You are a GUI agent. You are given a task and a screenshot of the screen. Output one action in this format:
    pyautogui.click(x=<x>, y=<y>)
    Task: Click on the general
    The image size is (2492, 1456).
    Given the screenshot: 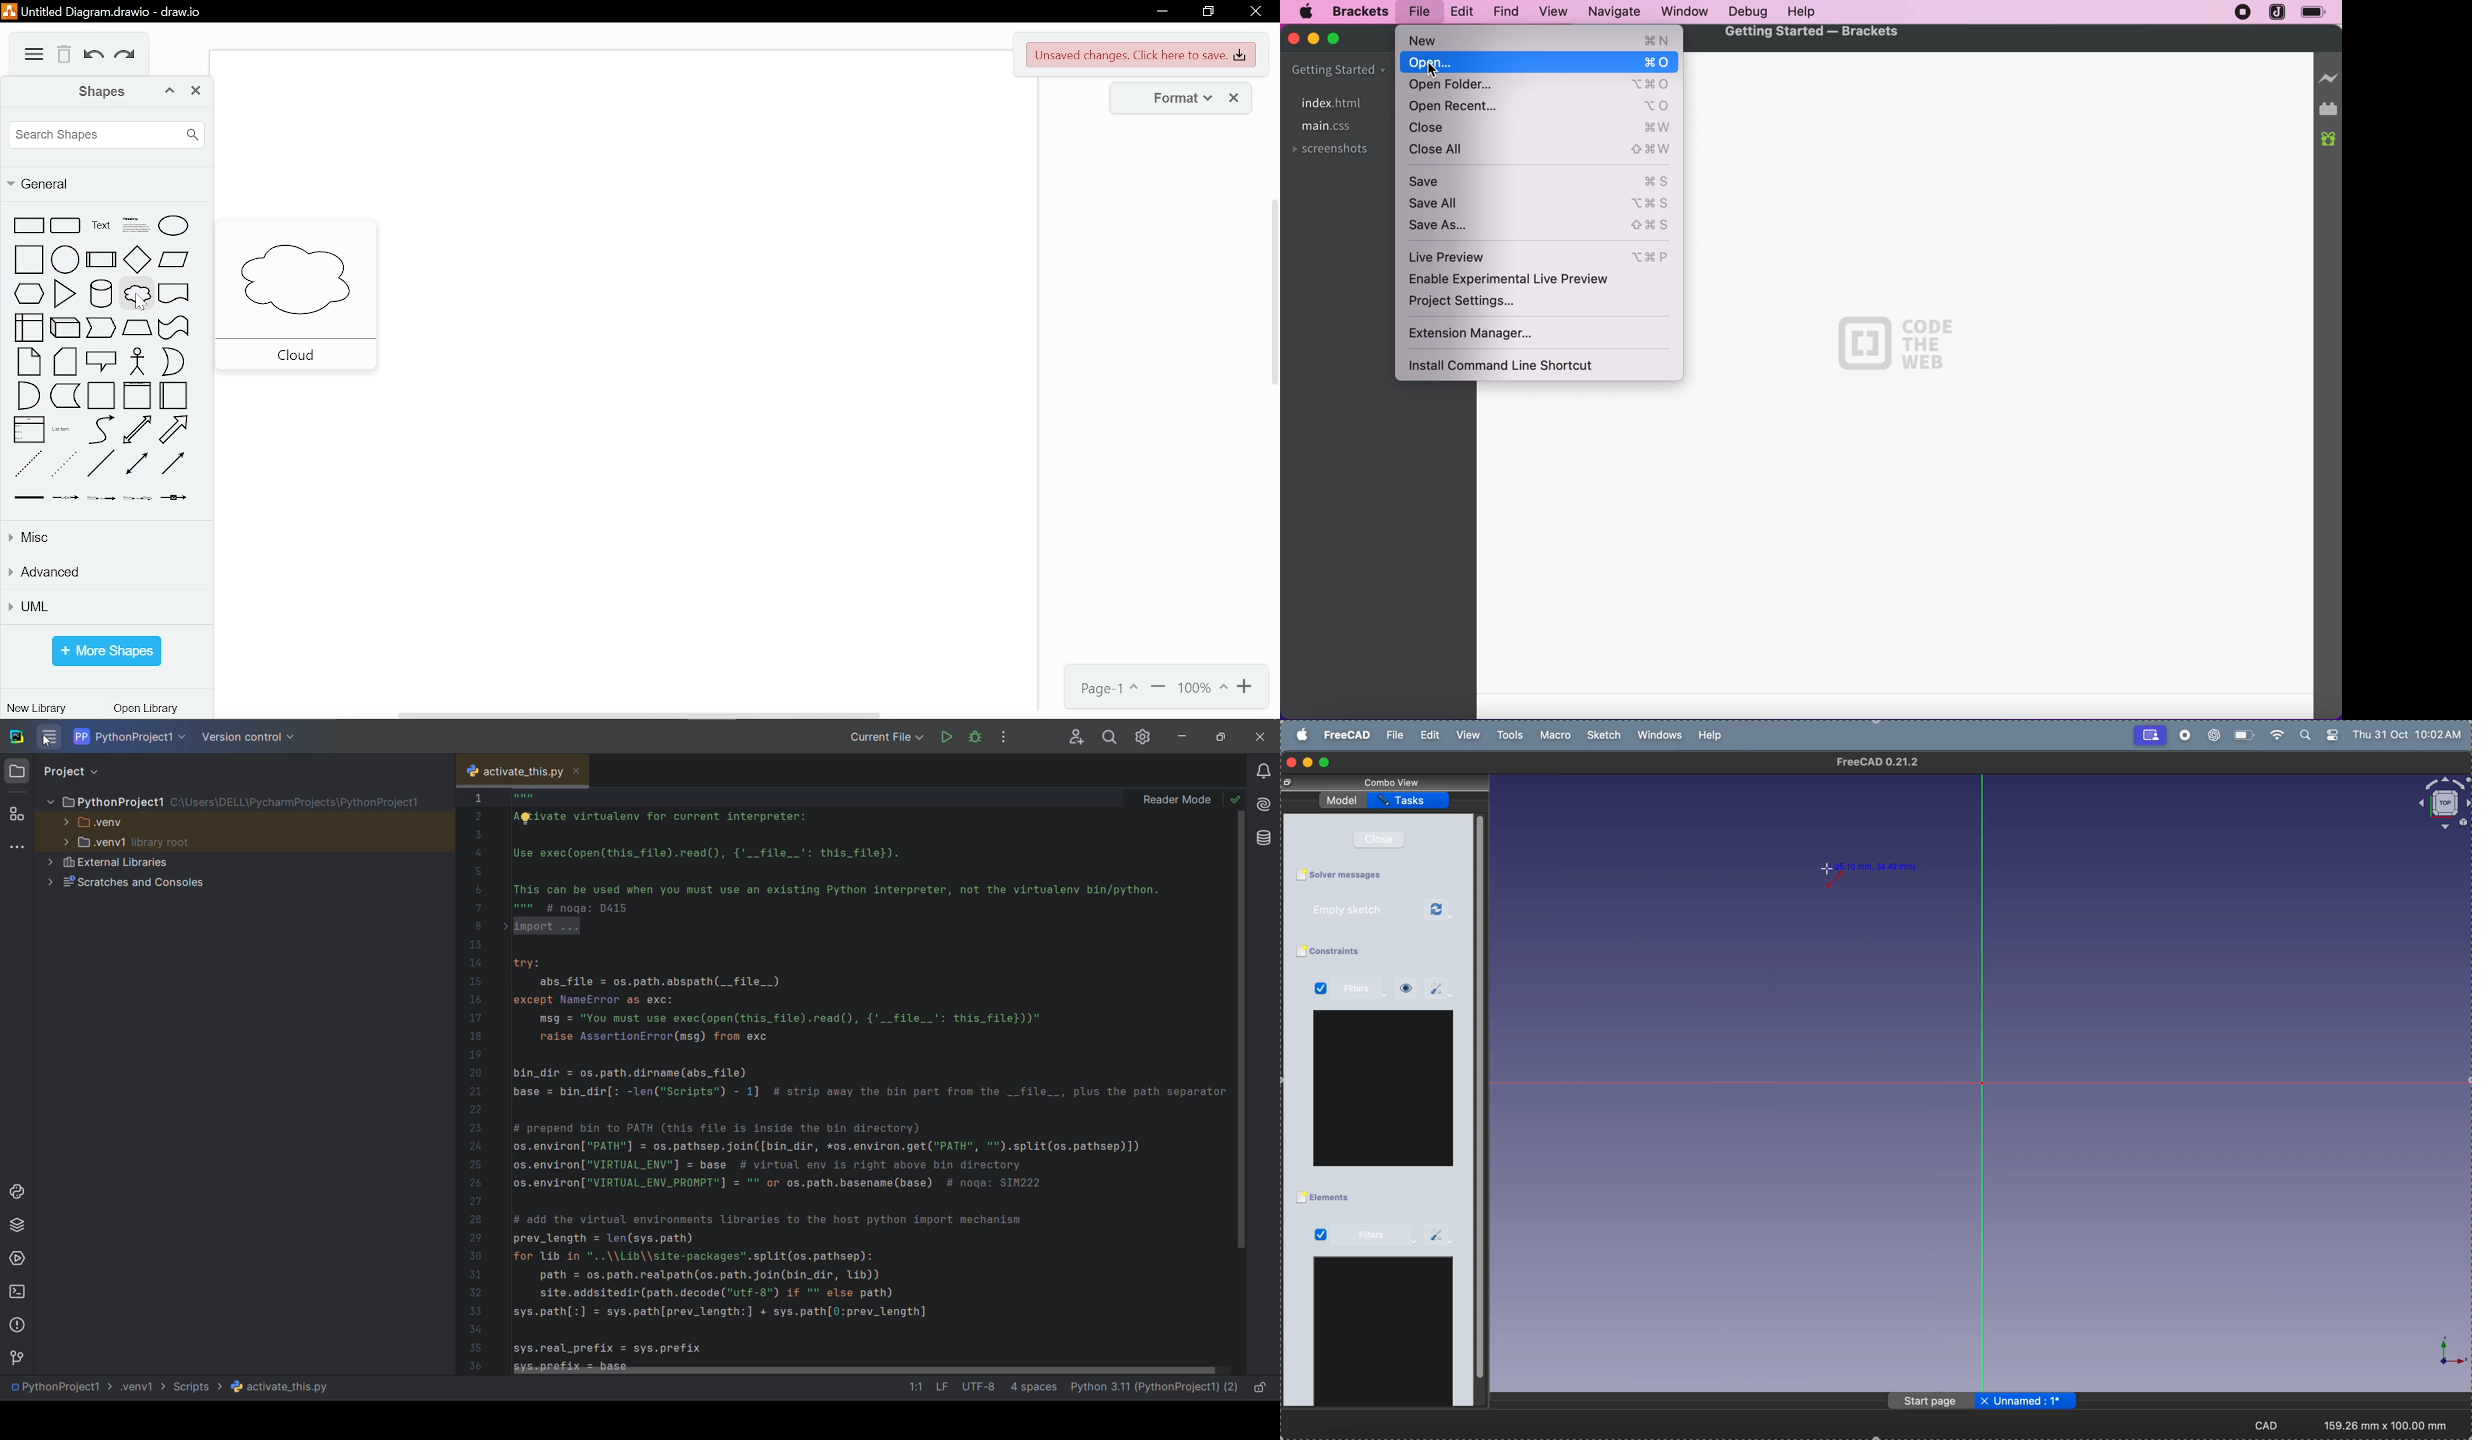 What is the action you would take?
    pyautogui.click(x=106, y=186)
    